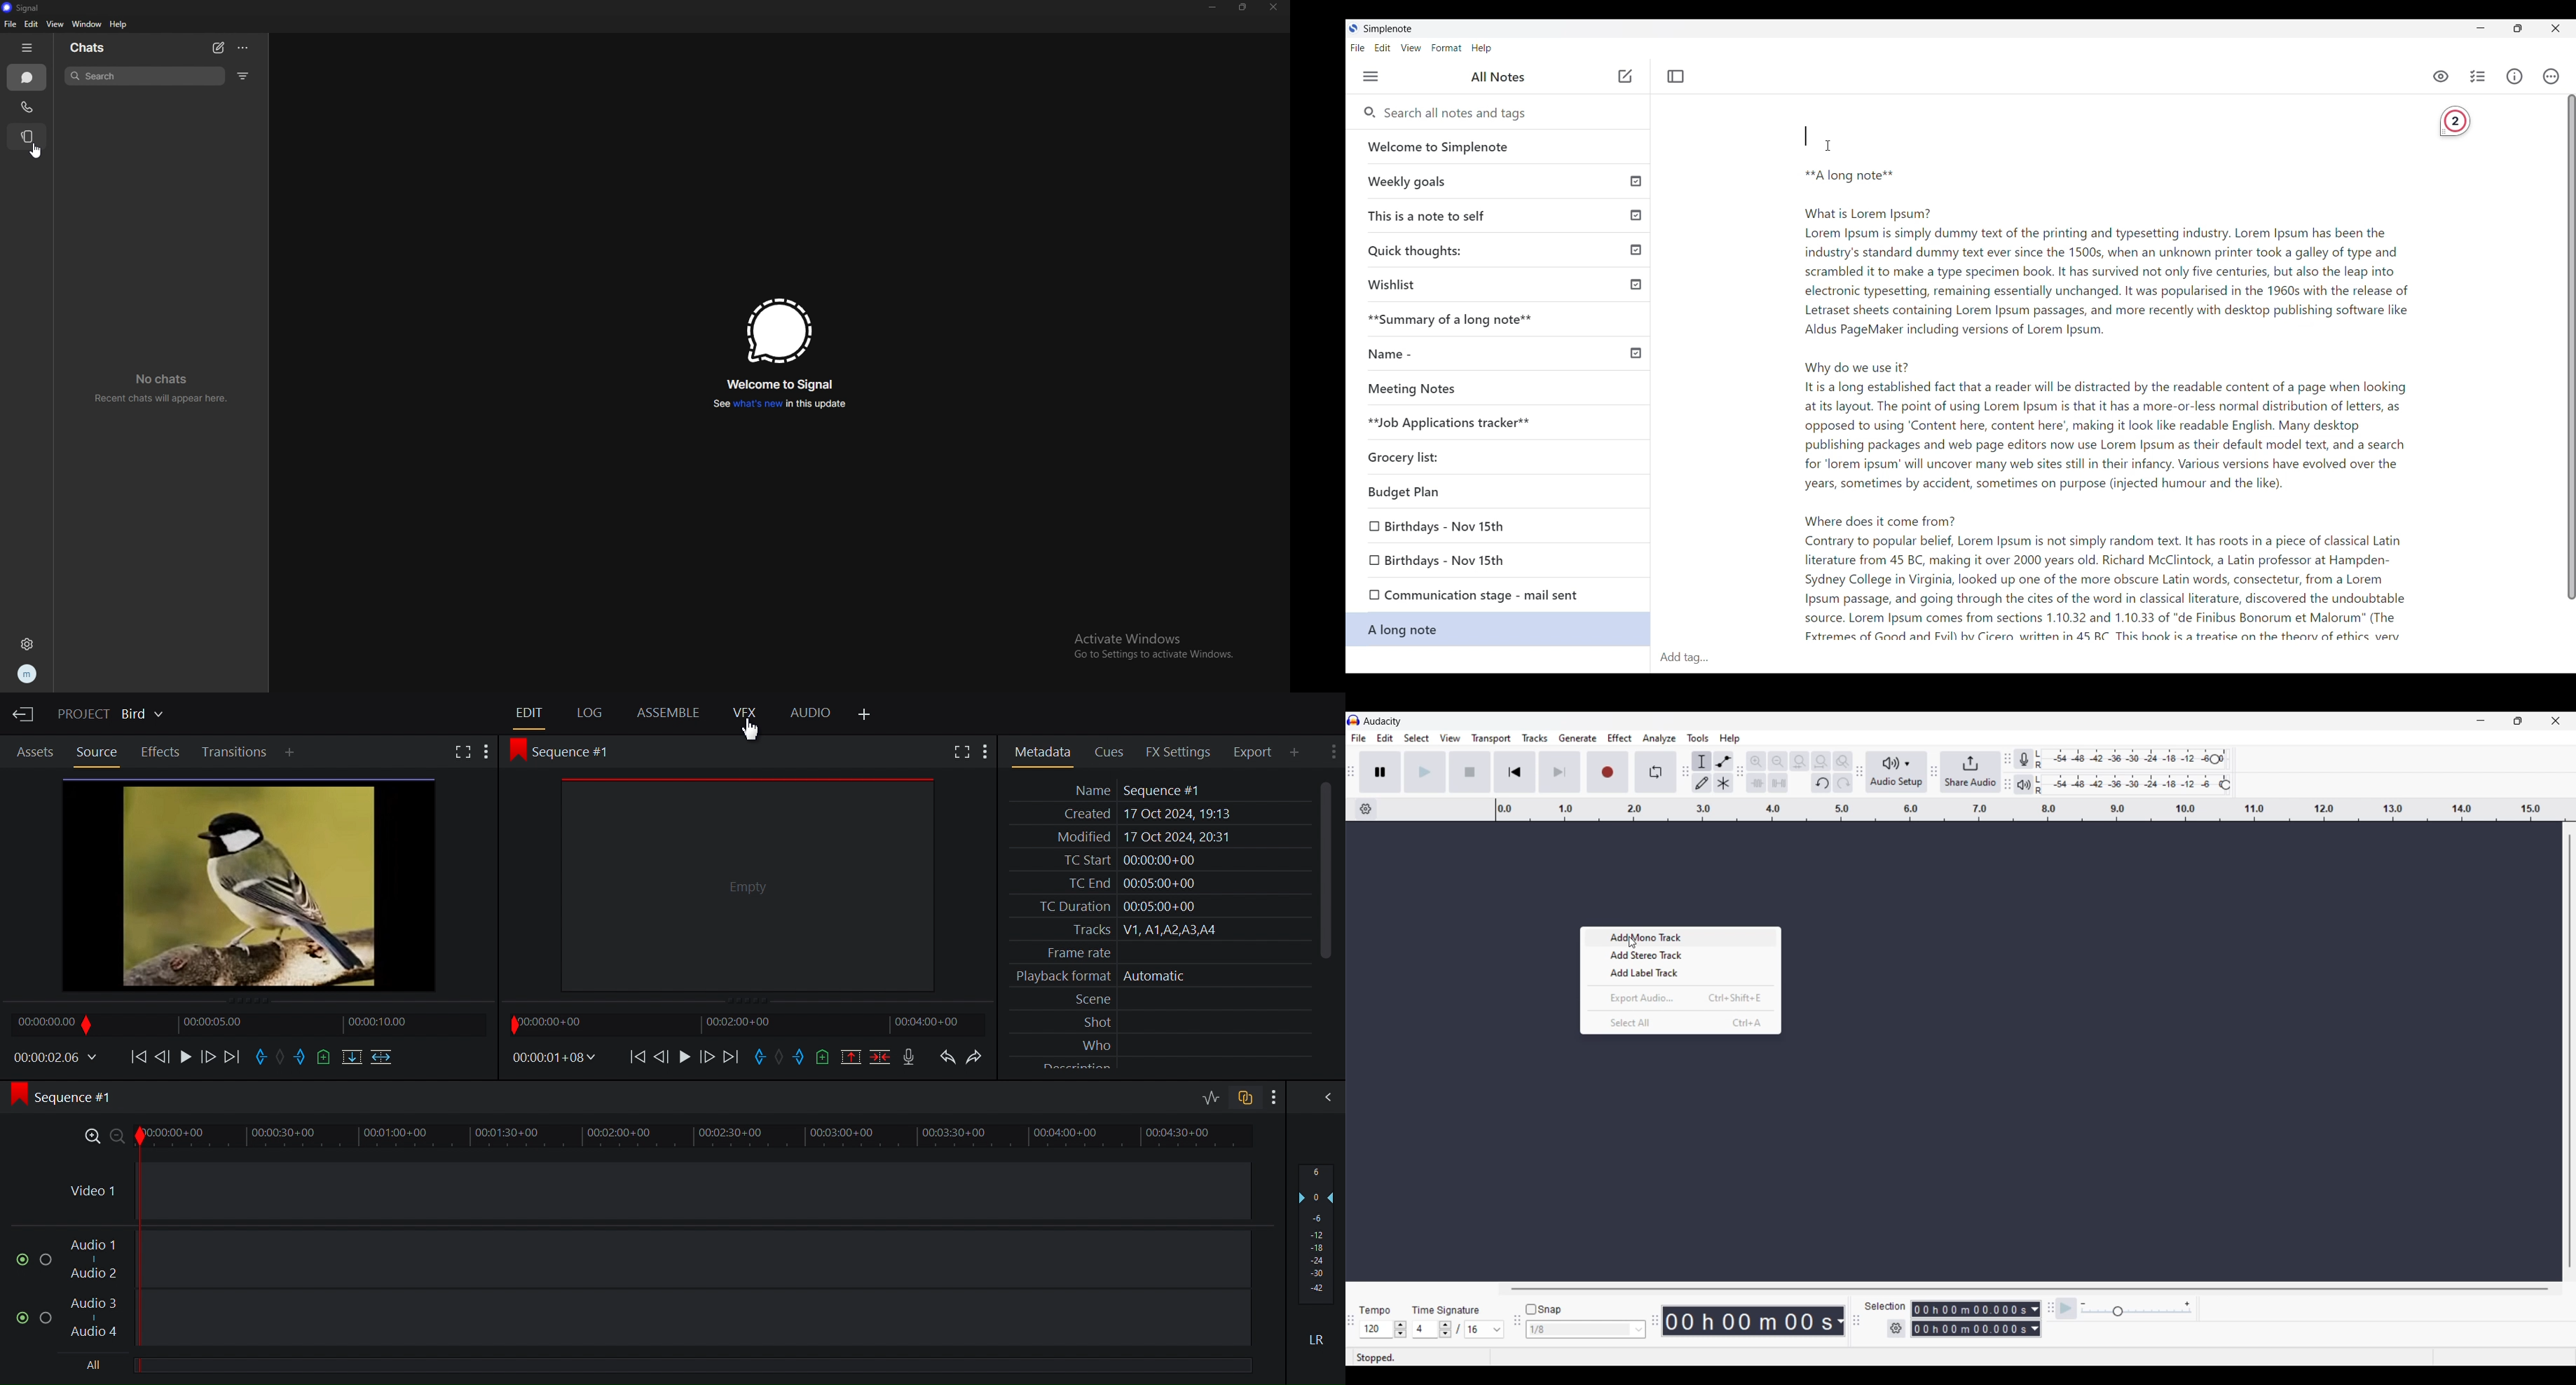  I want to click on Insert into the target sequence, so click(383, 1058).